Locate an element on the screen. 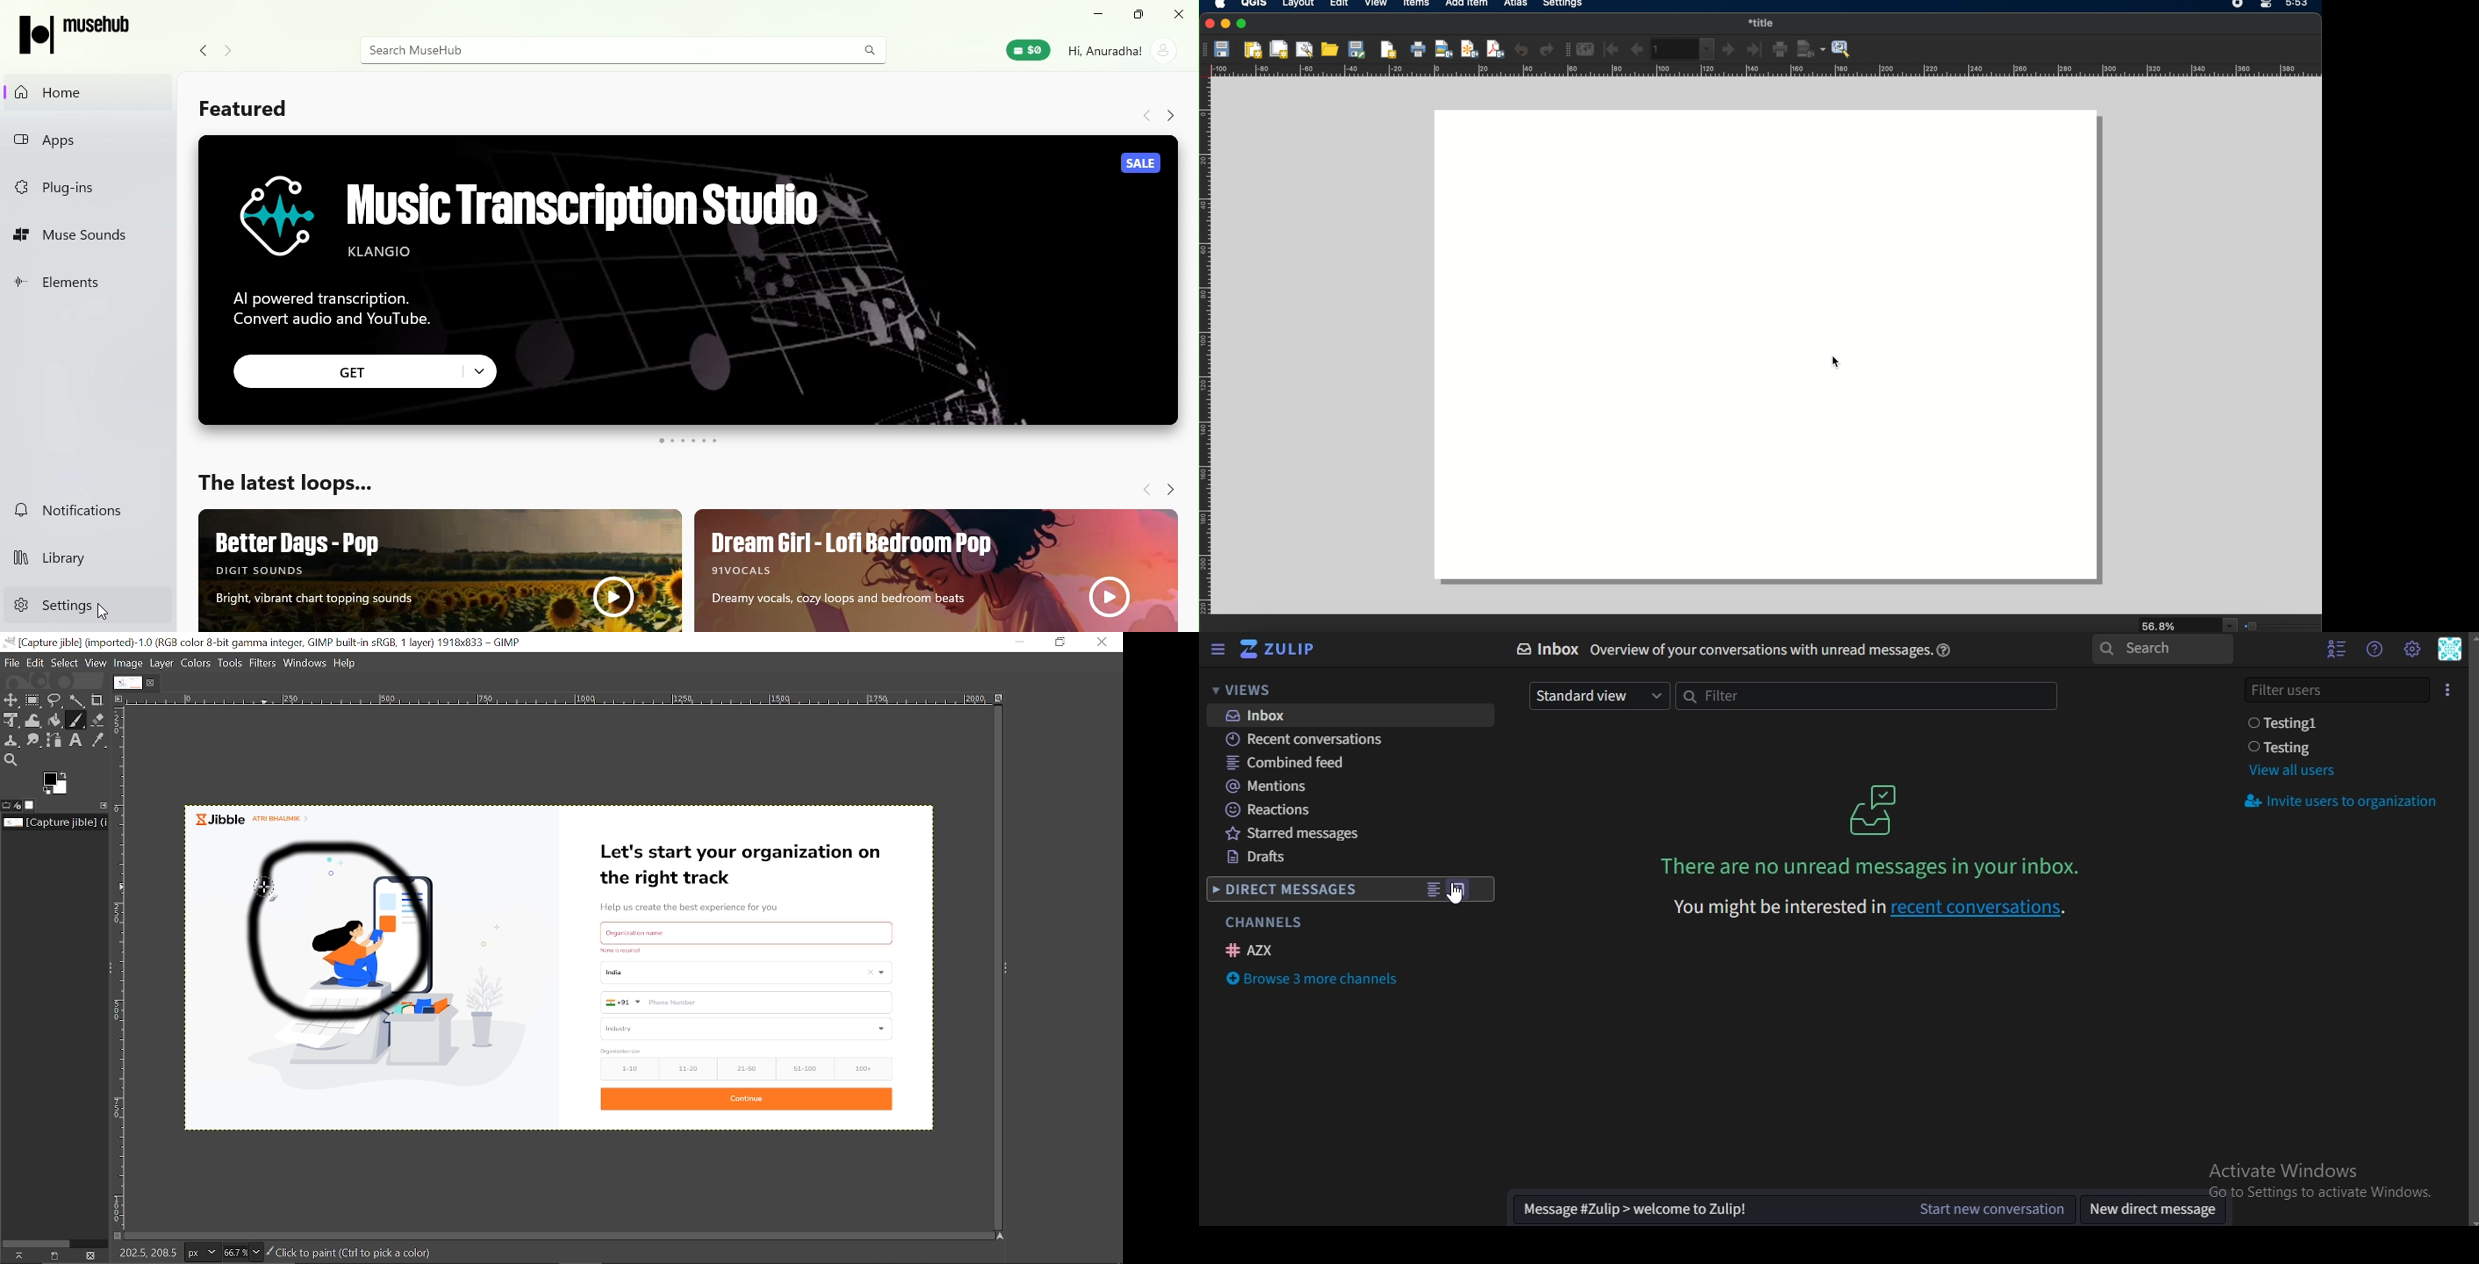  Fuzzy select tool  is located at coordinates (77, 702).